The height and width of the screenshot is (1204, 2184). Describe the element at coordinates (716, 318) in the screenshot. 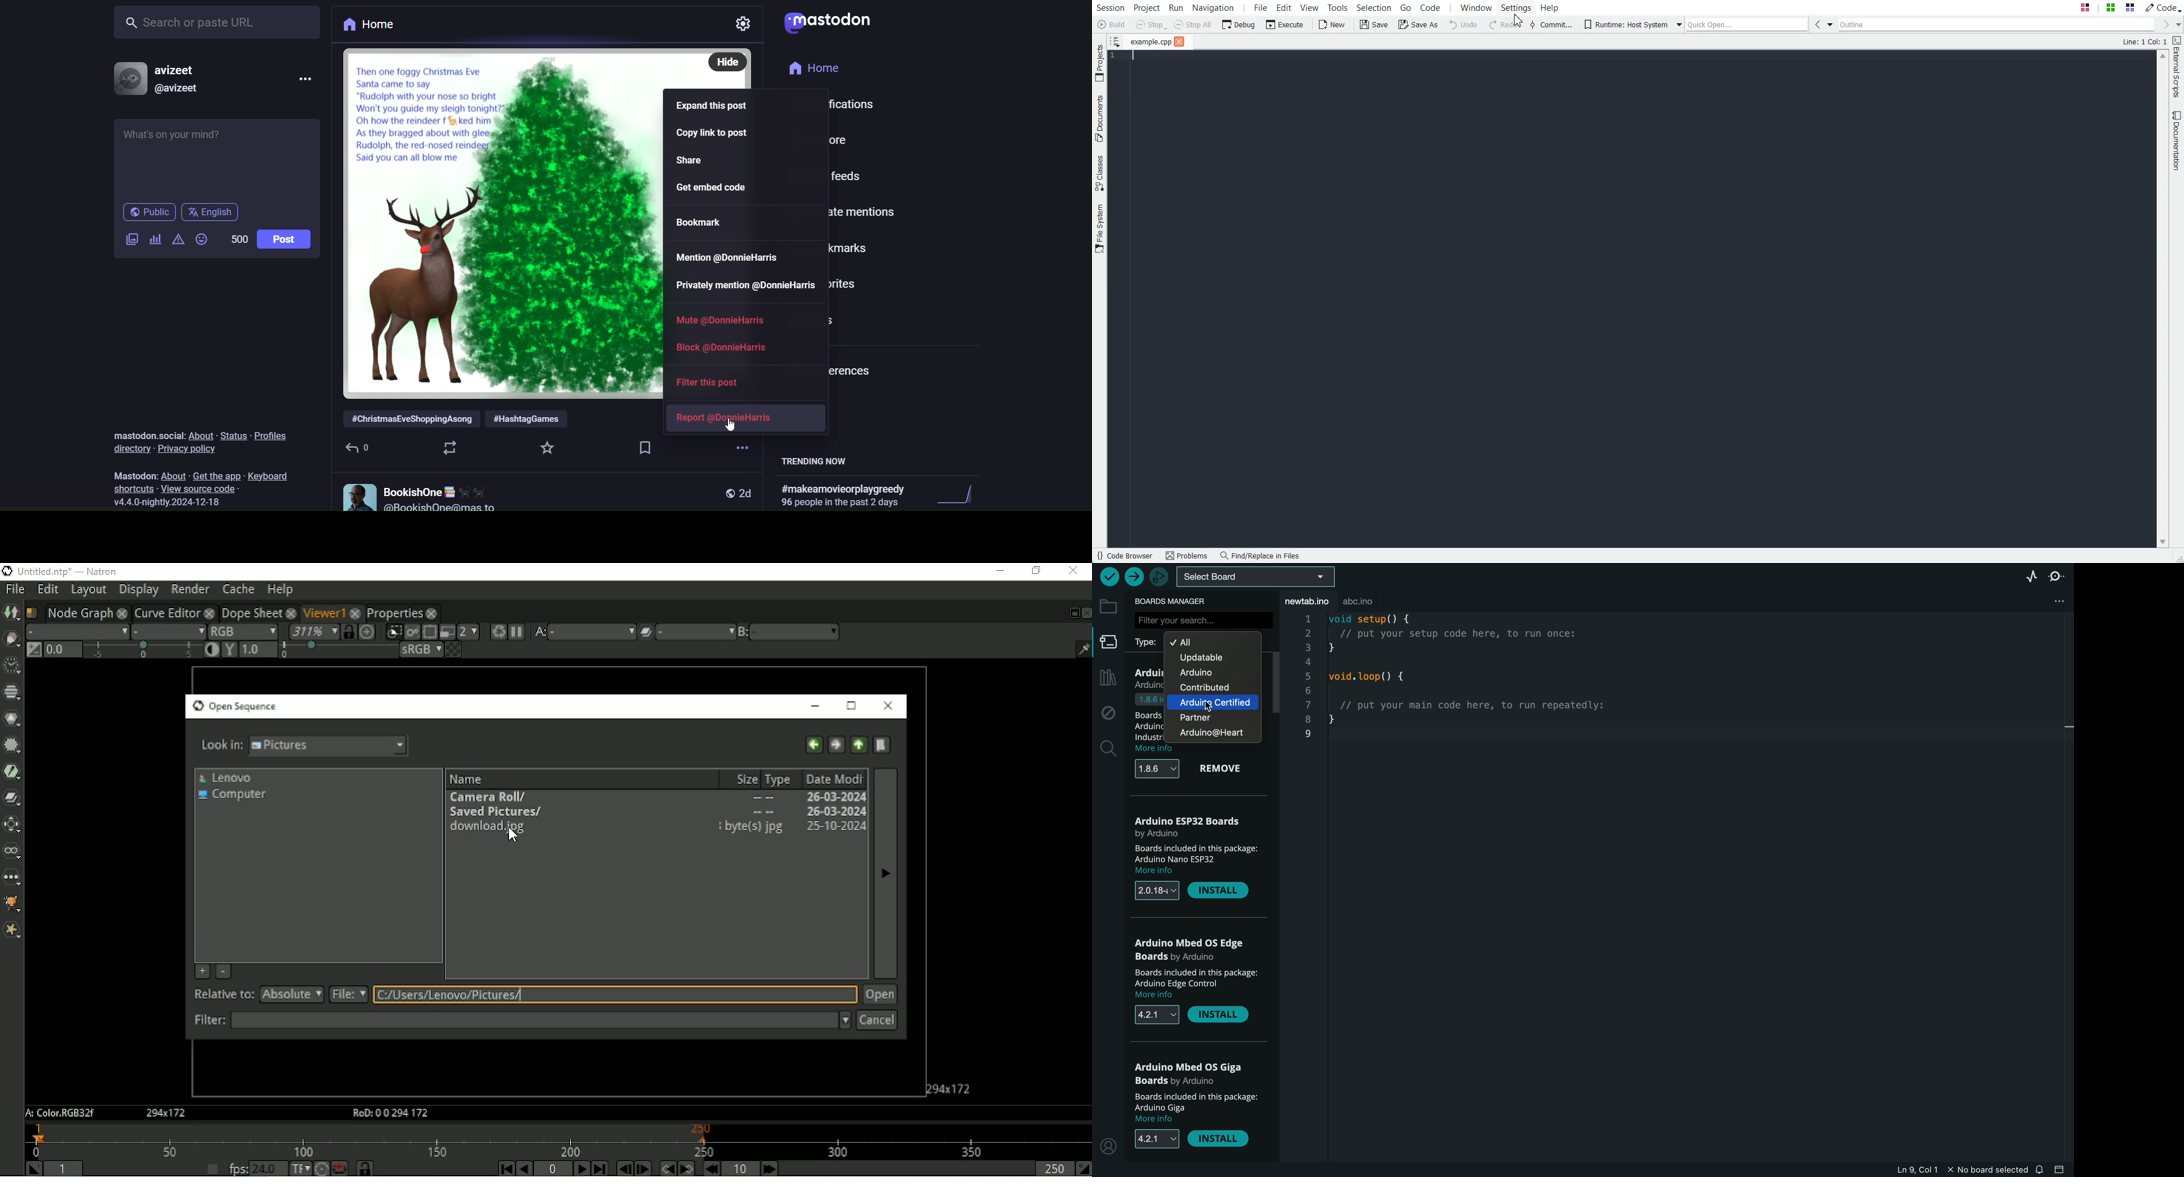

I see `mute` at that location.